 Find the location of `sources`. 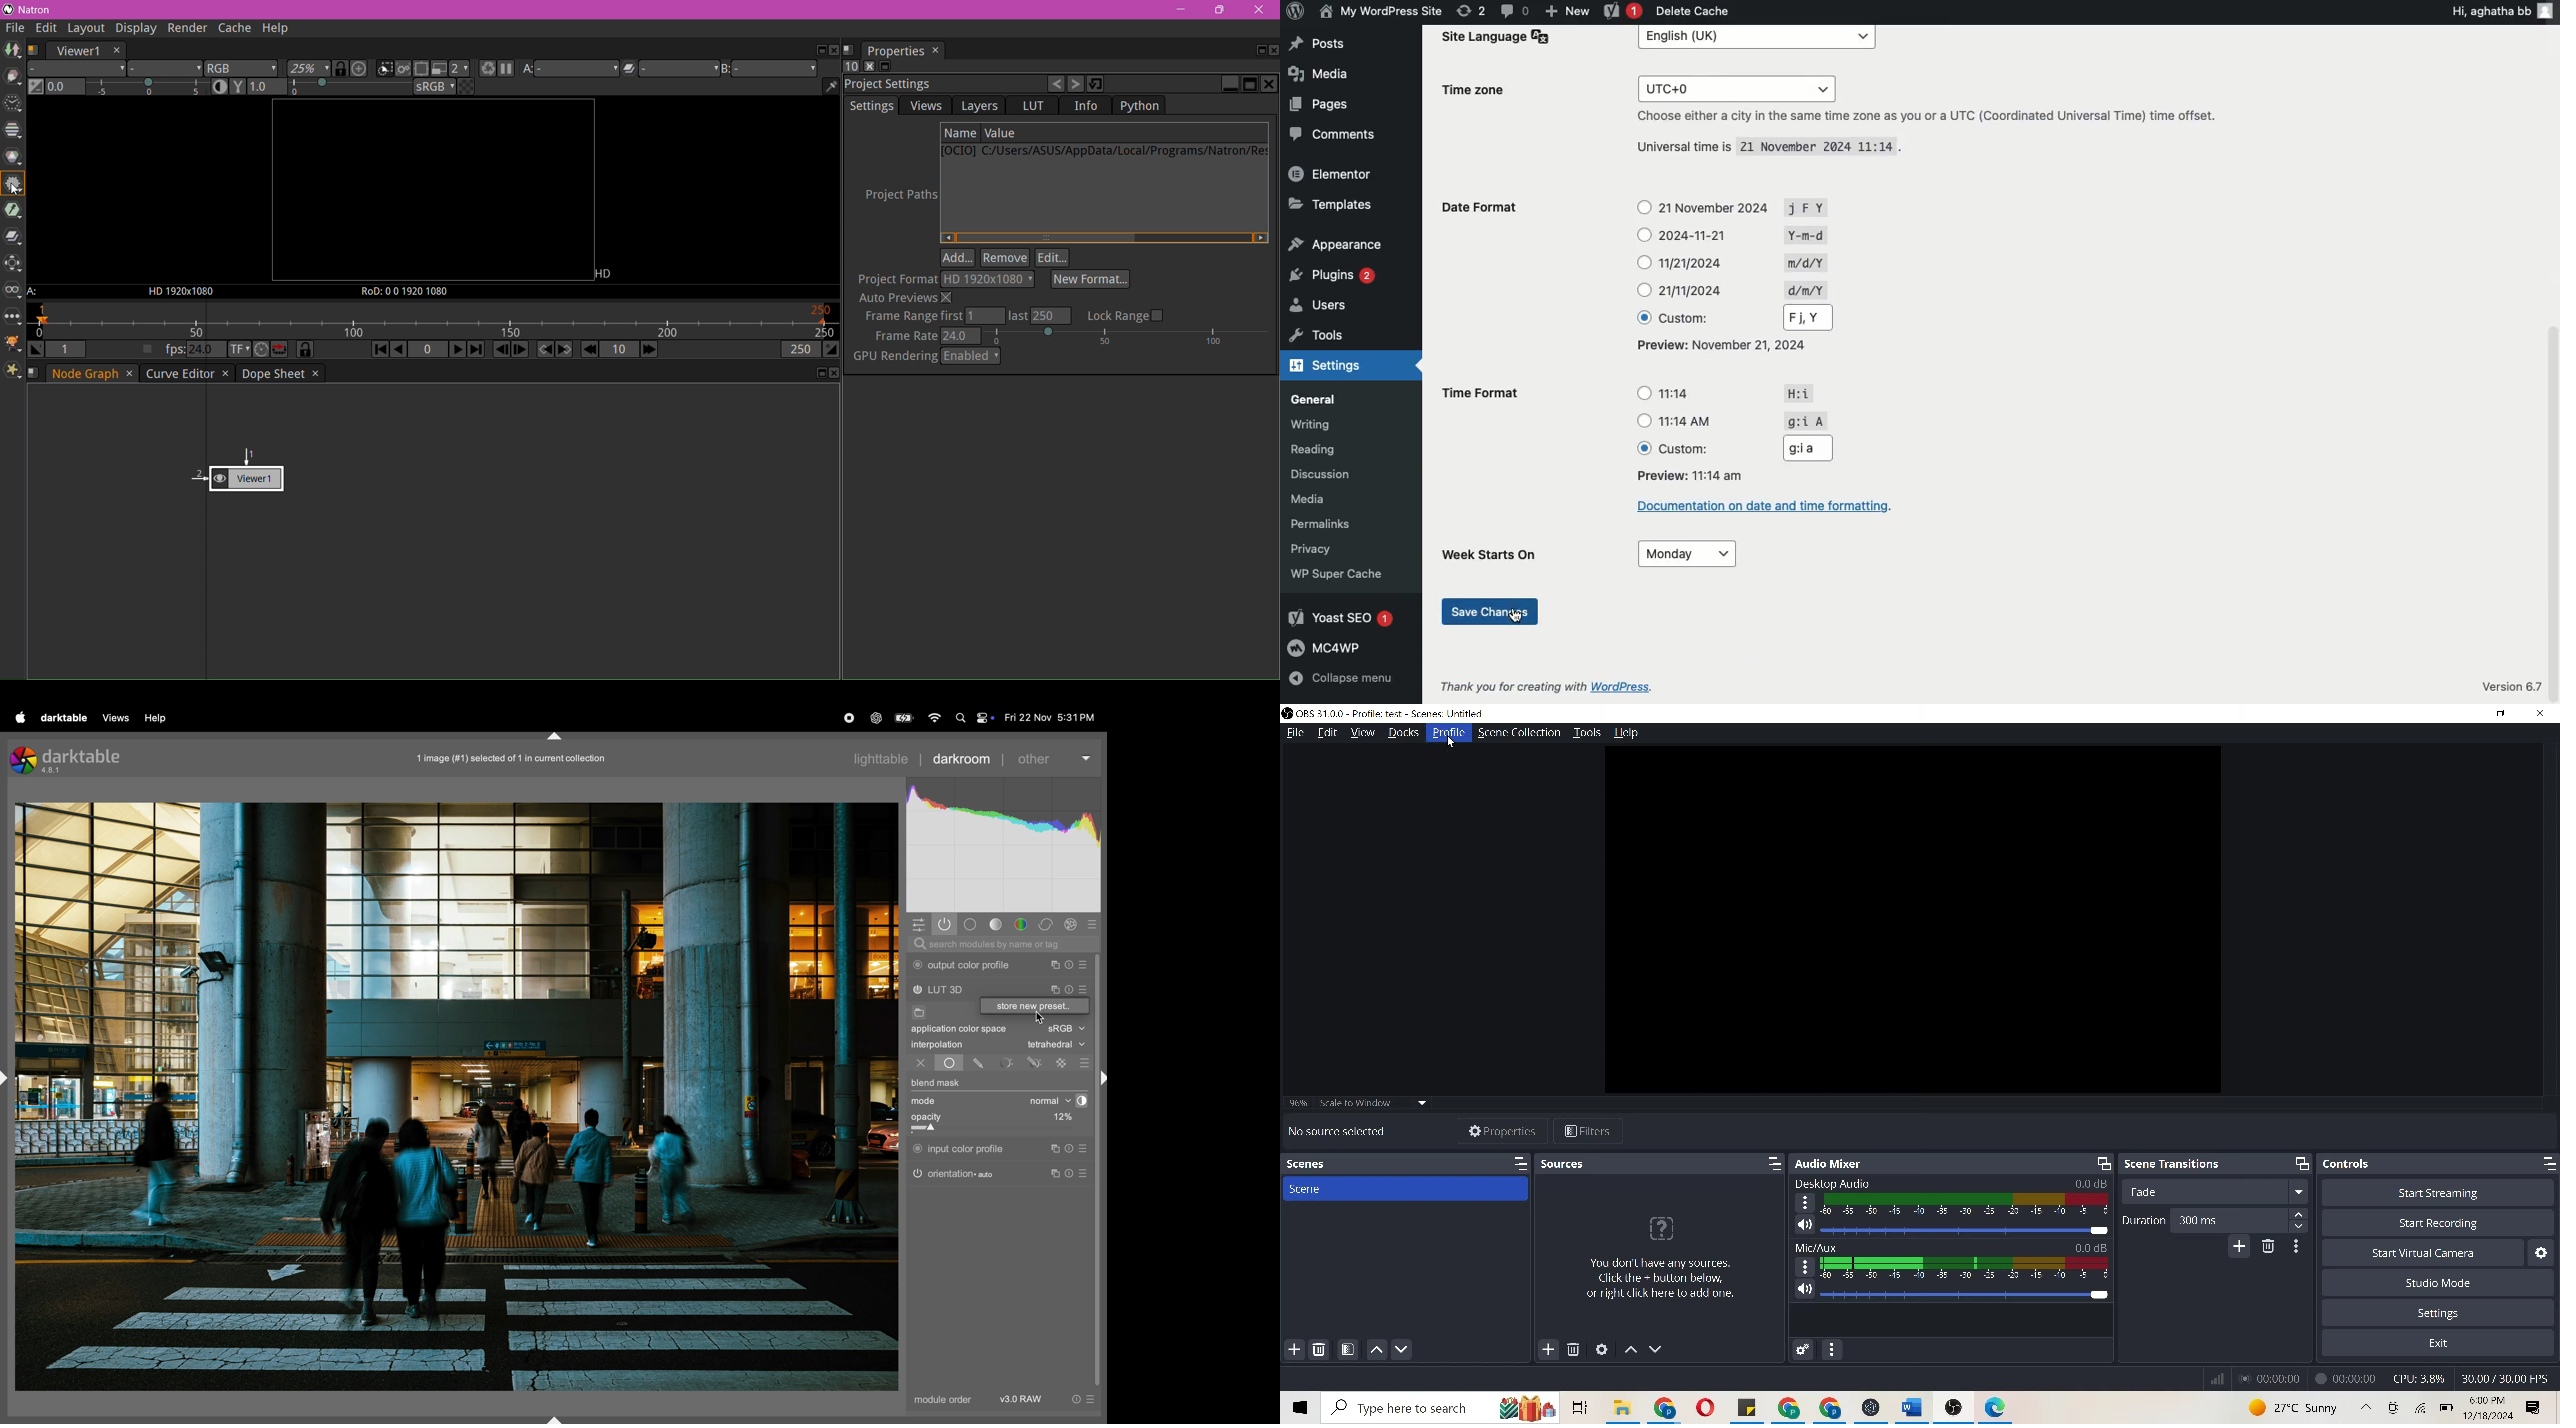

sources is located at coordinates (1568, 1167).